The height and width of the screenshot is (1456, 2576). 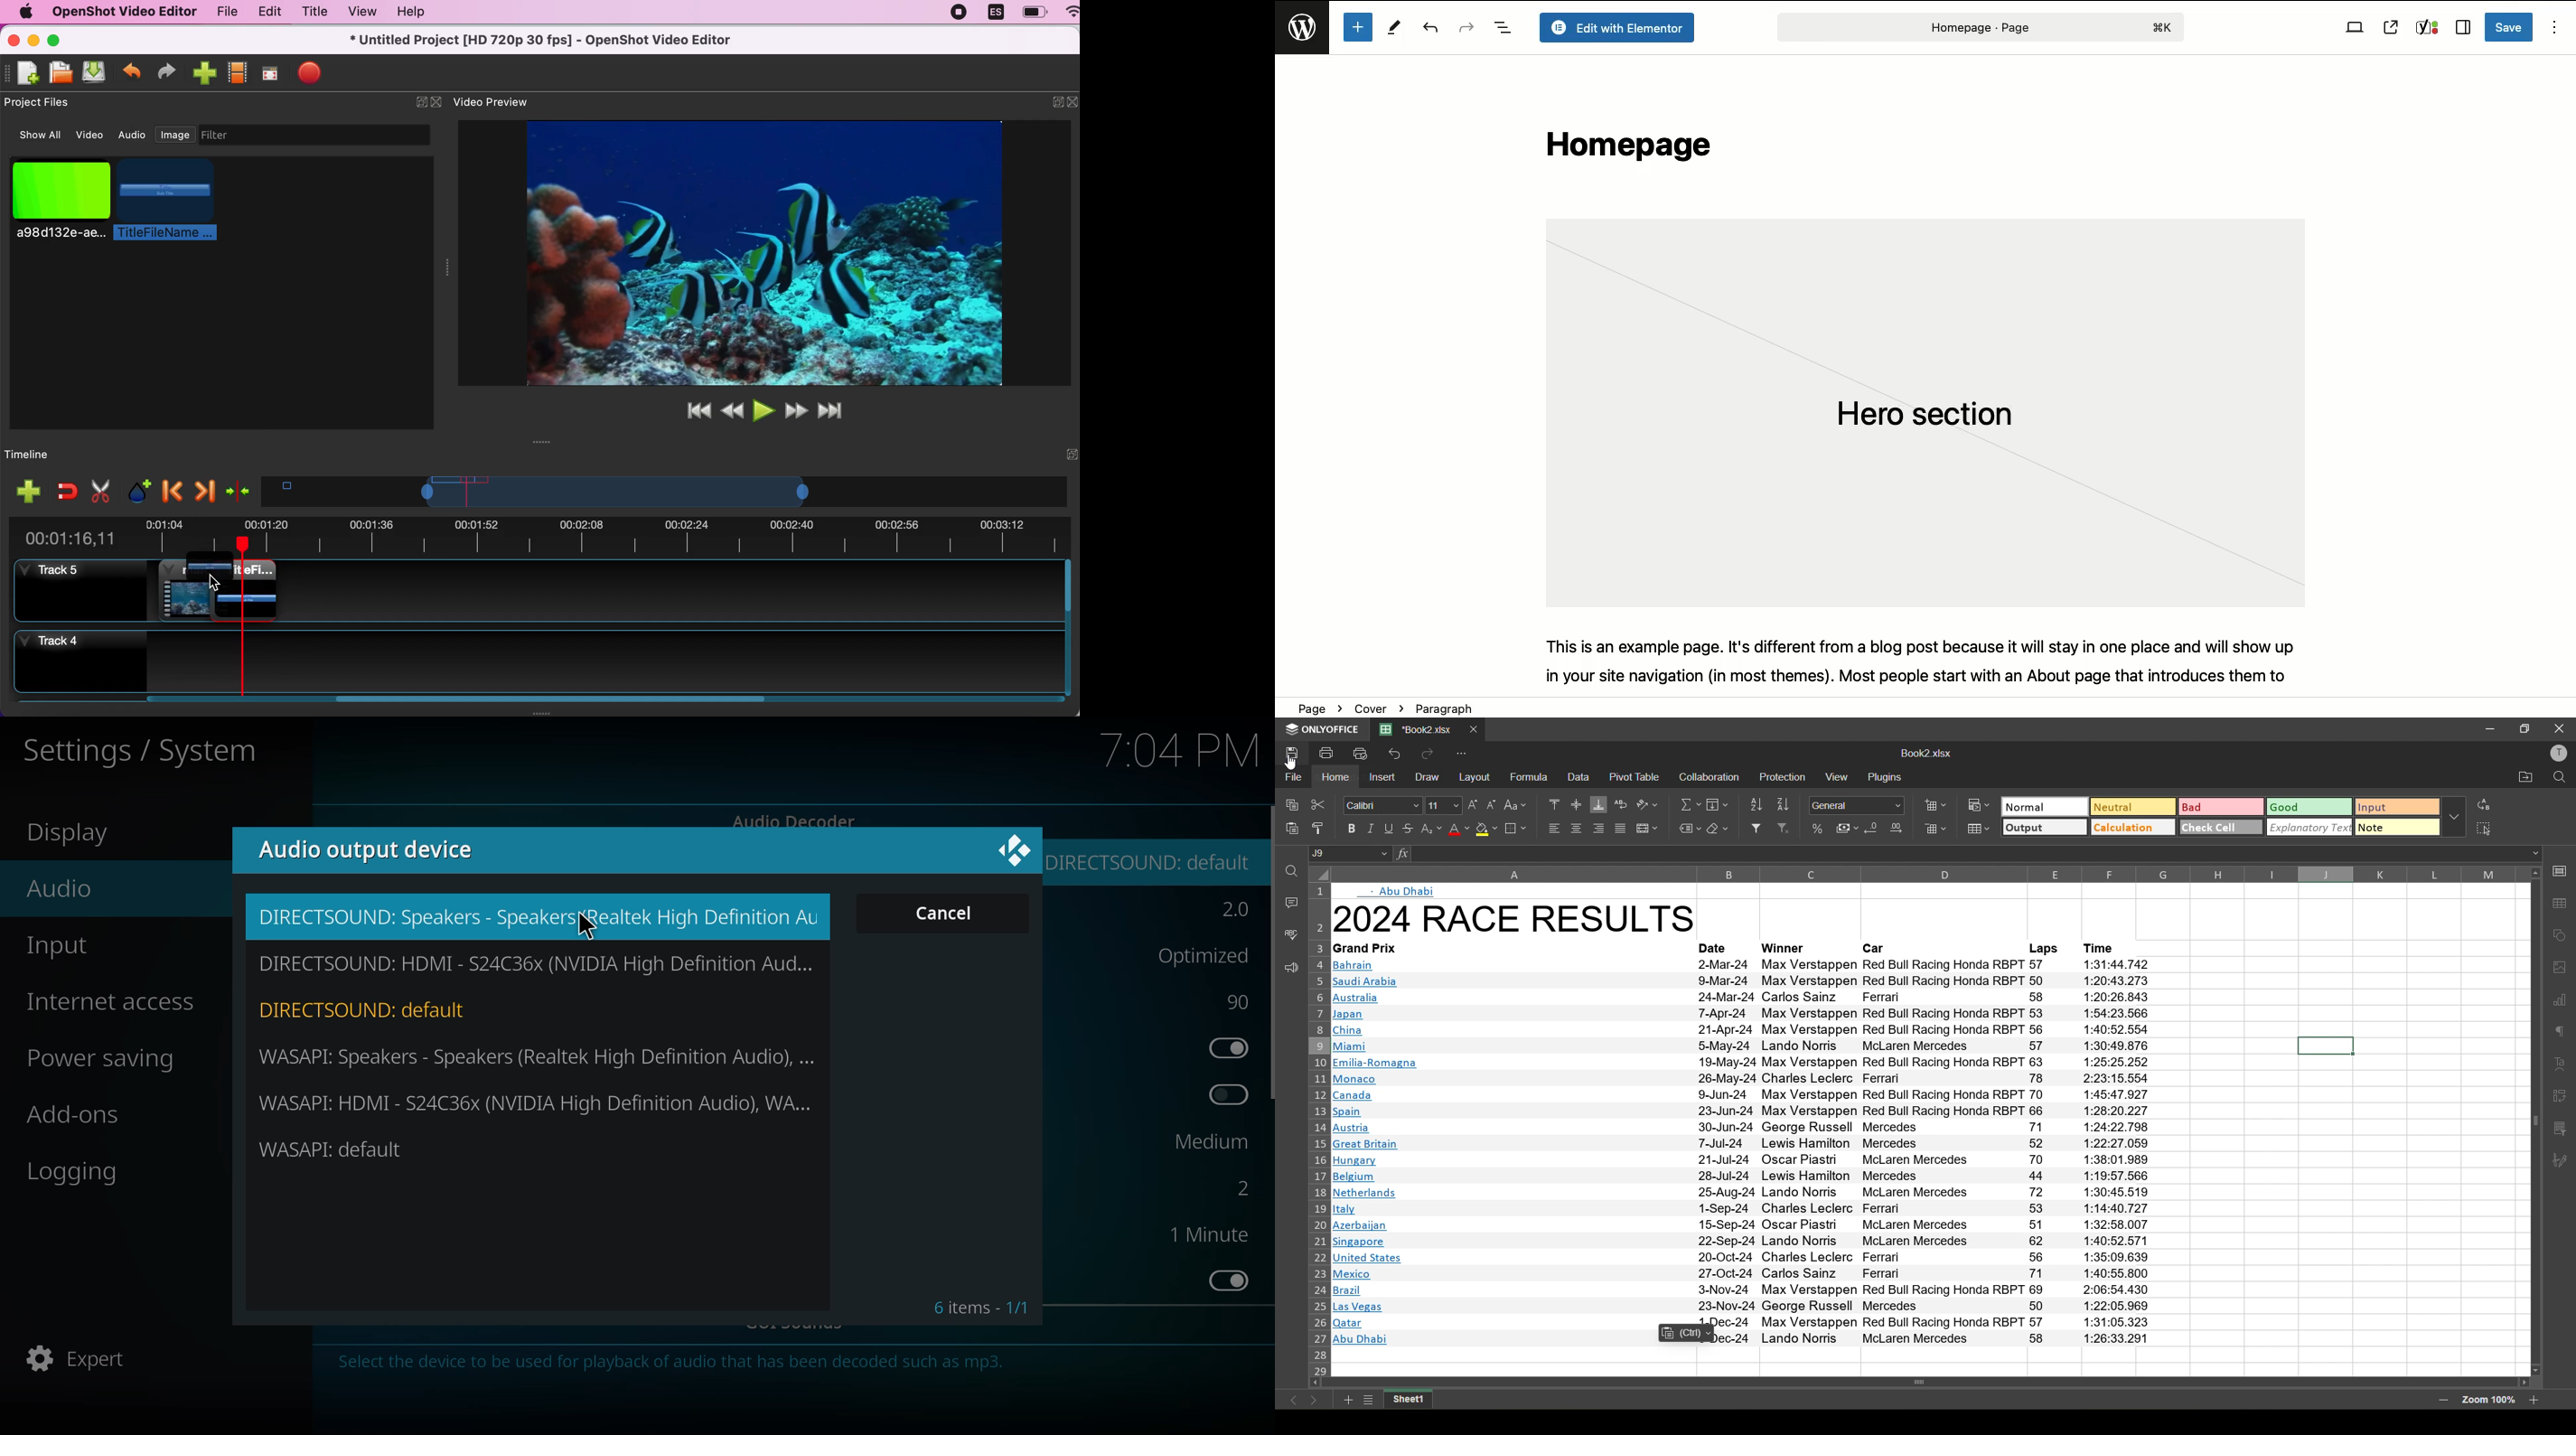 I want to click on move right, so click(x=2522, y=1384).